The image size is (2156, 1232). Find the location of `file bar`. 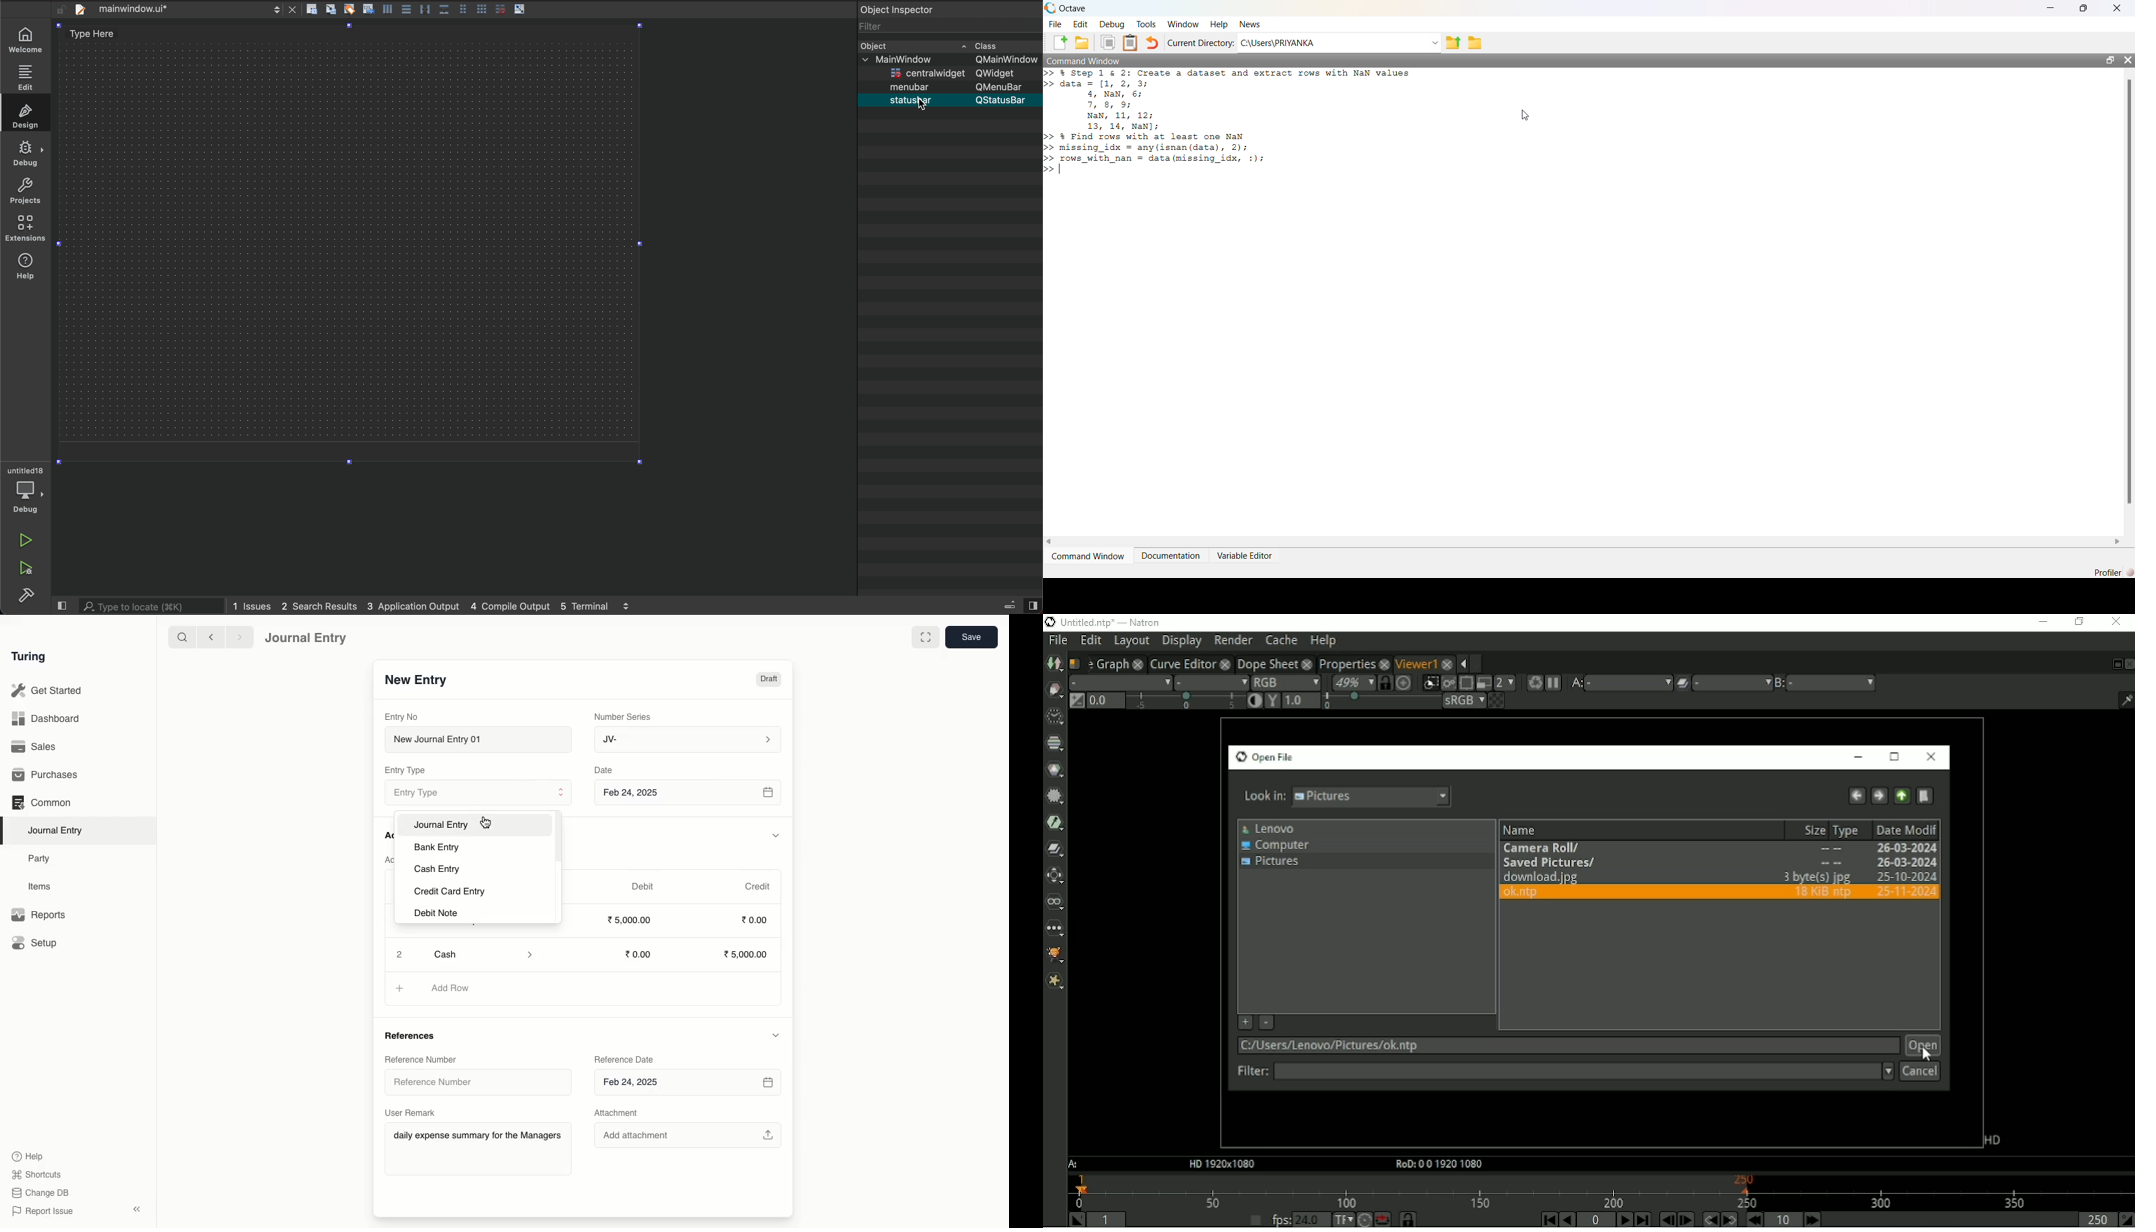

file bar is located at coordinates (141, 10).